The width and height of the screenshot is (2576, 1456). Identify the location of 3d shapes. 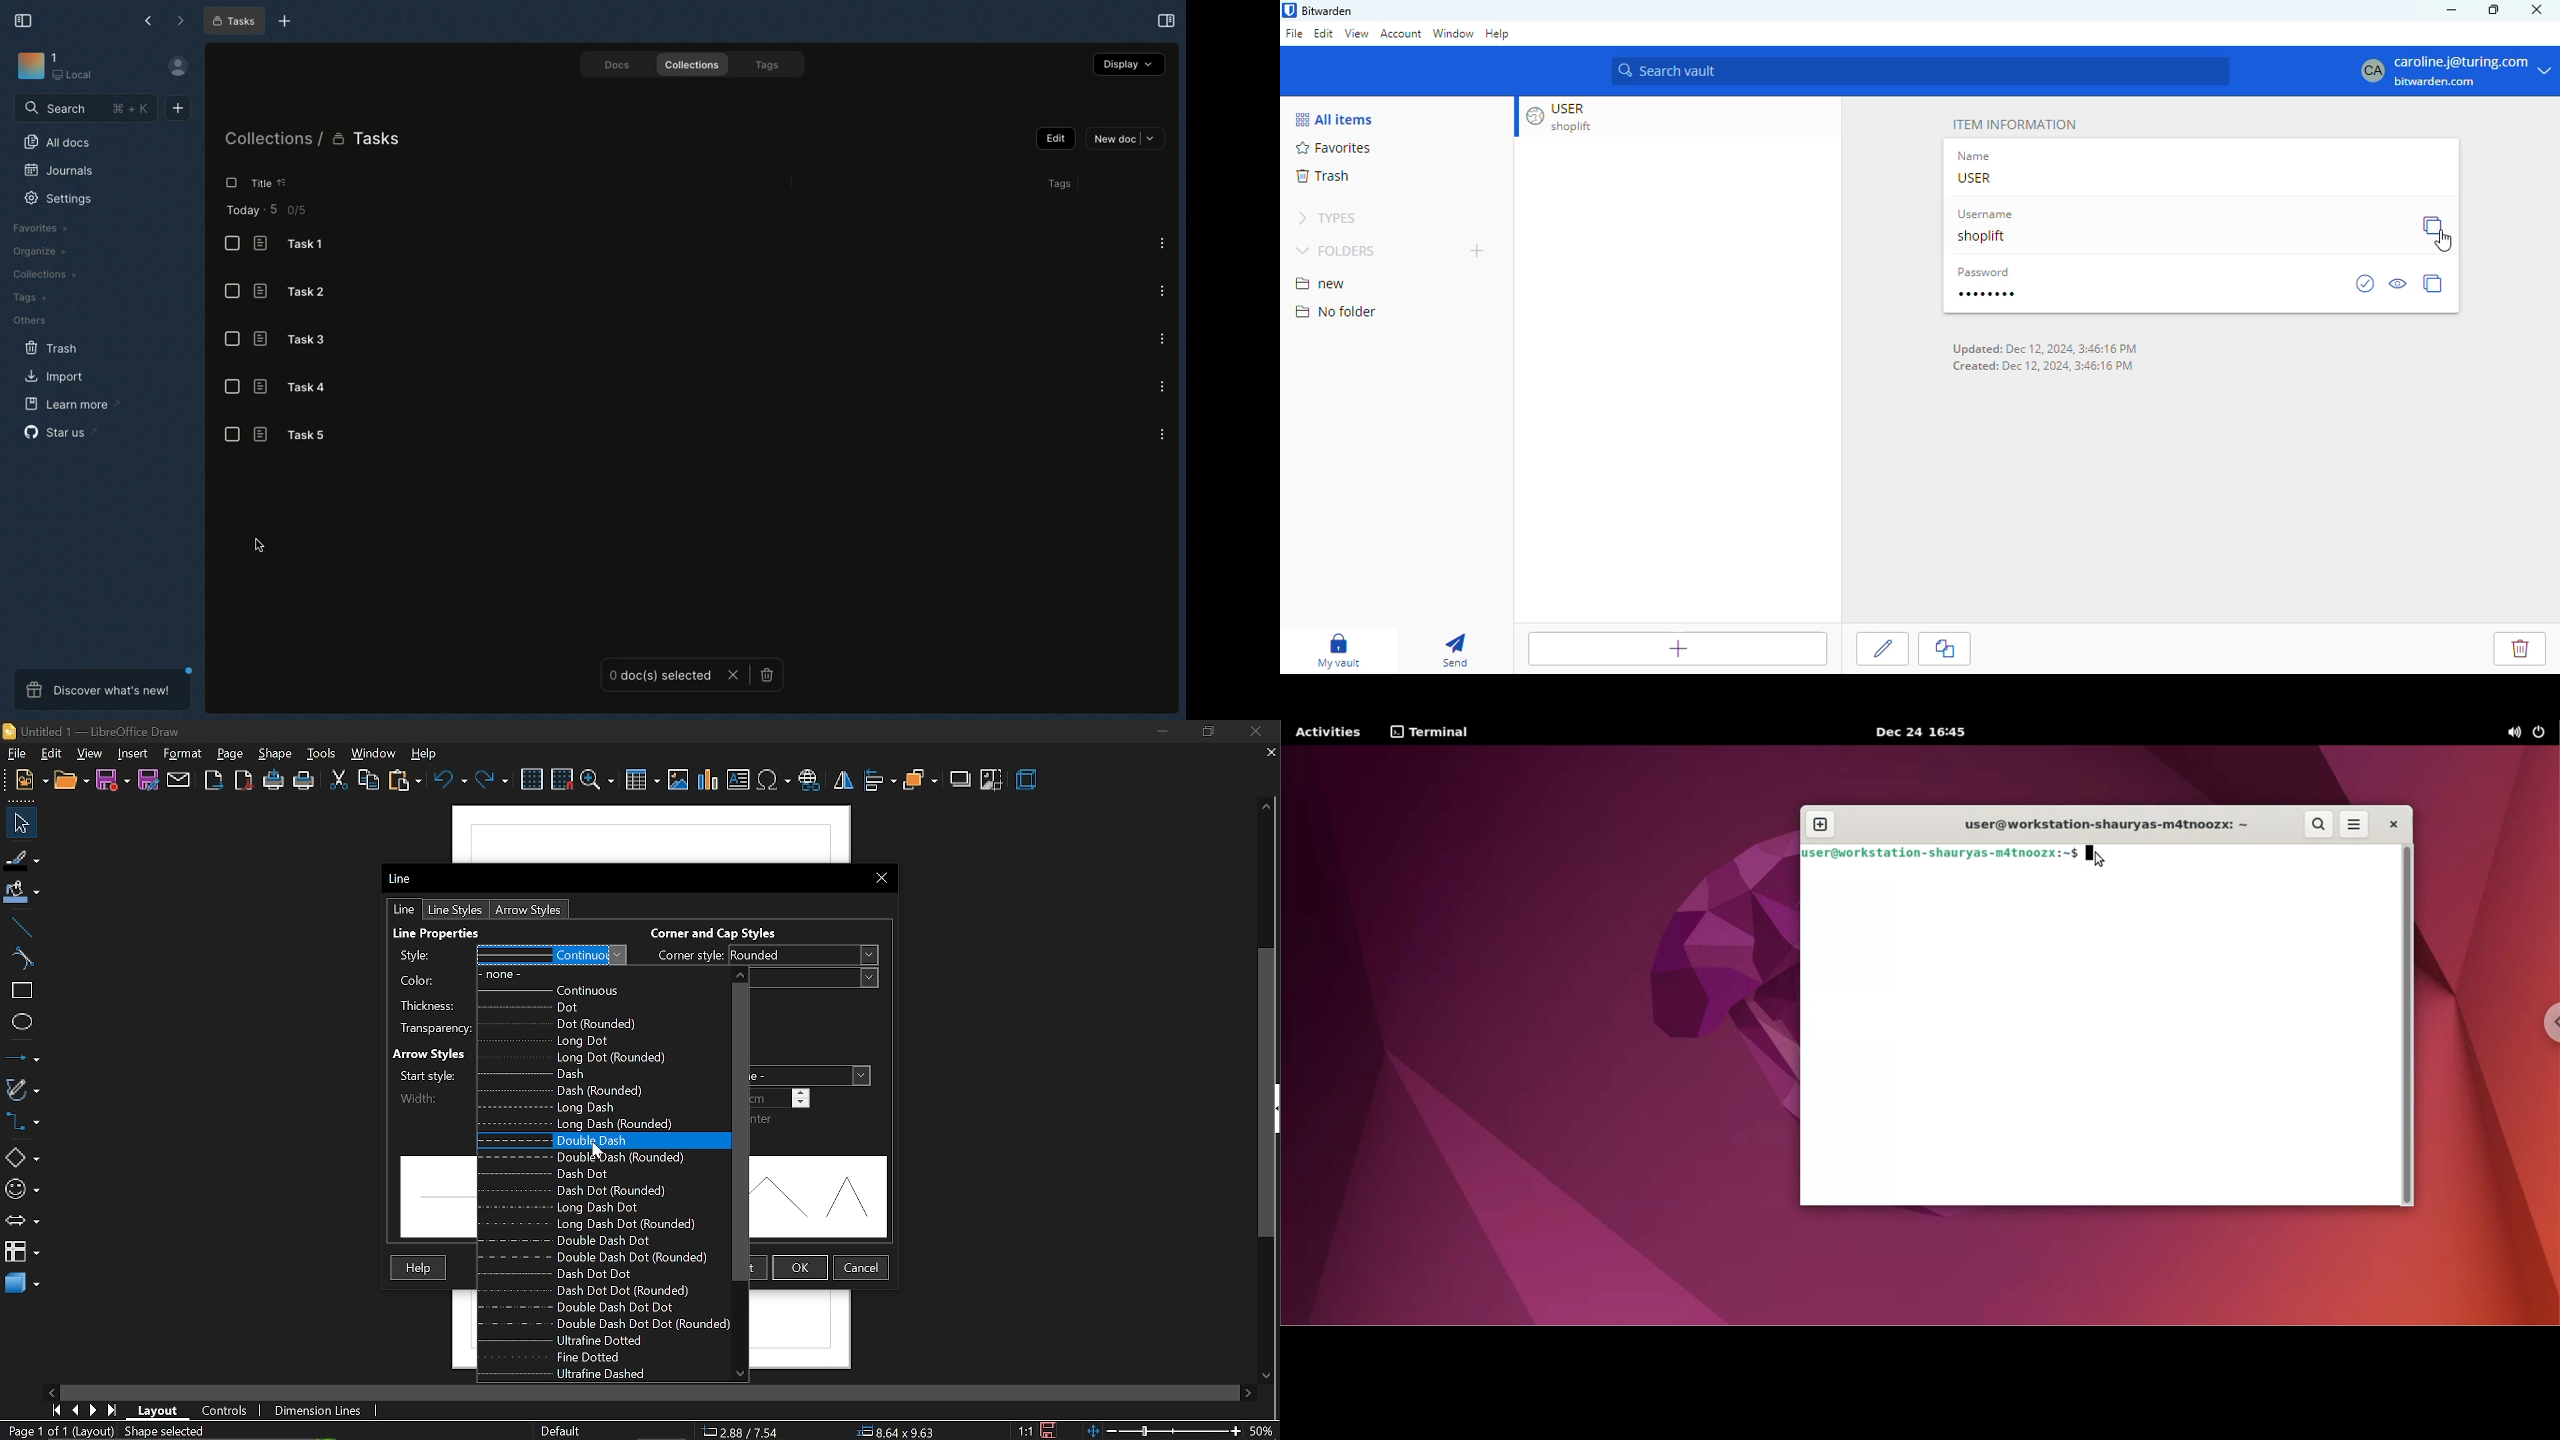
(21, 1283).